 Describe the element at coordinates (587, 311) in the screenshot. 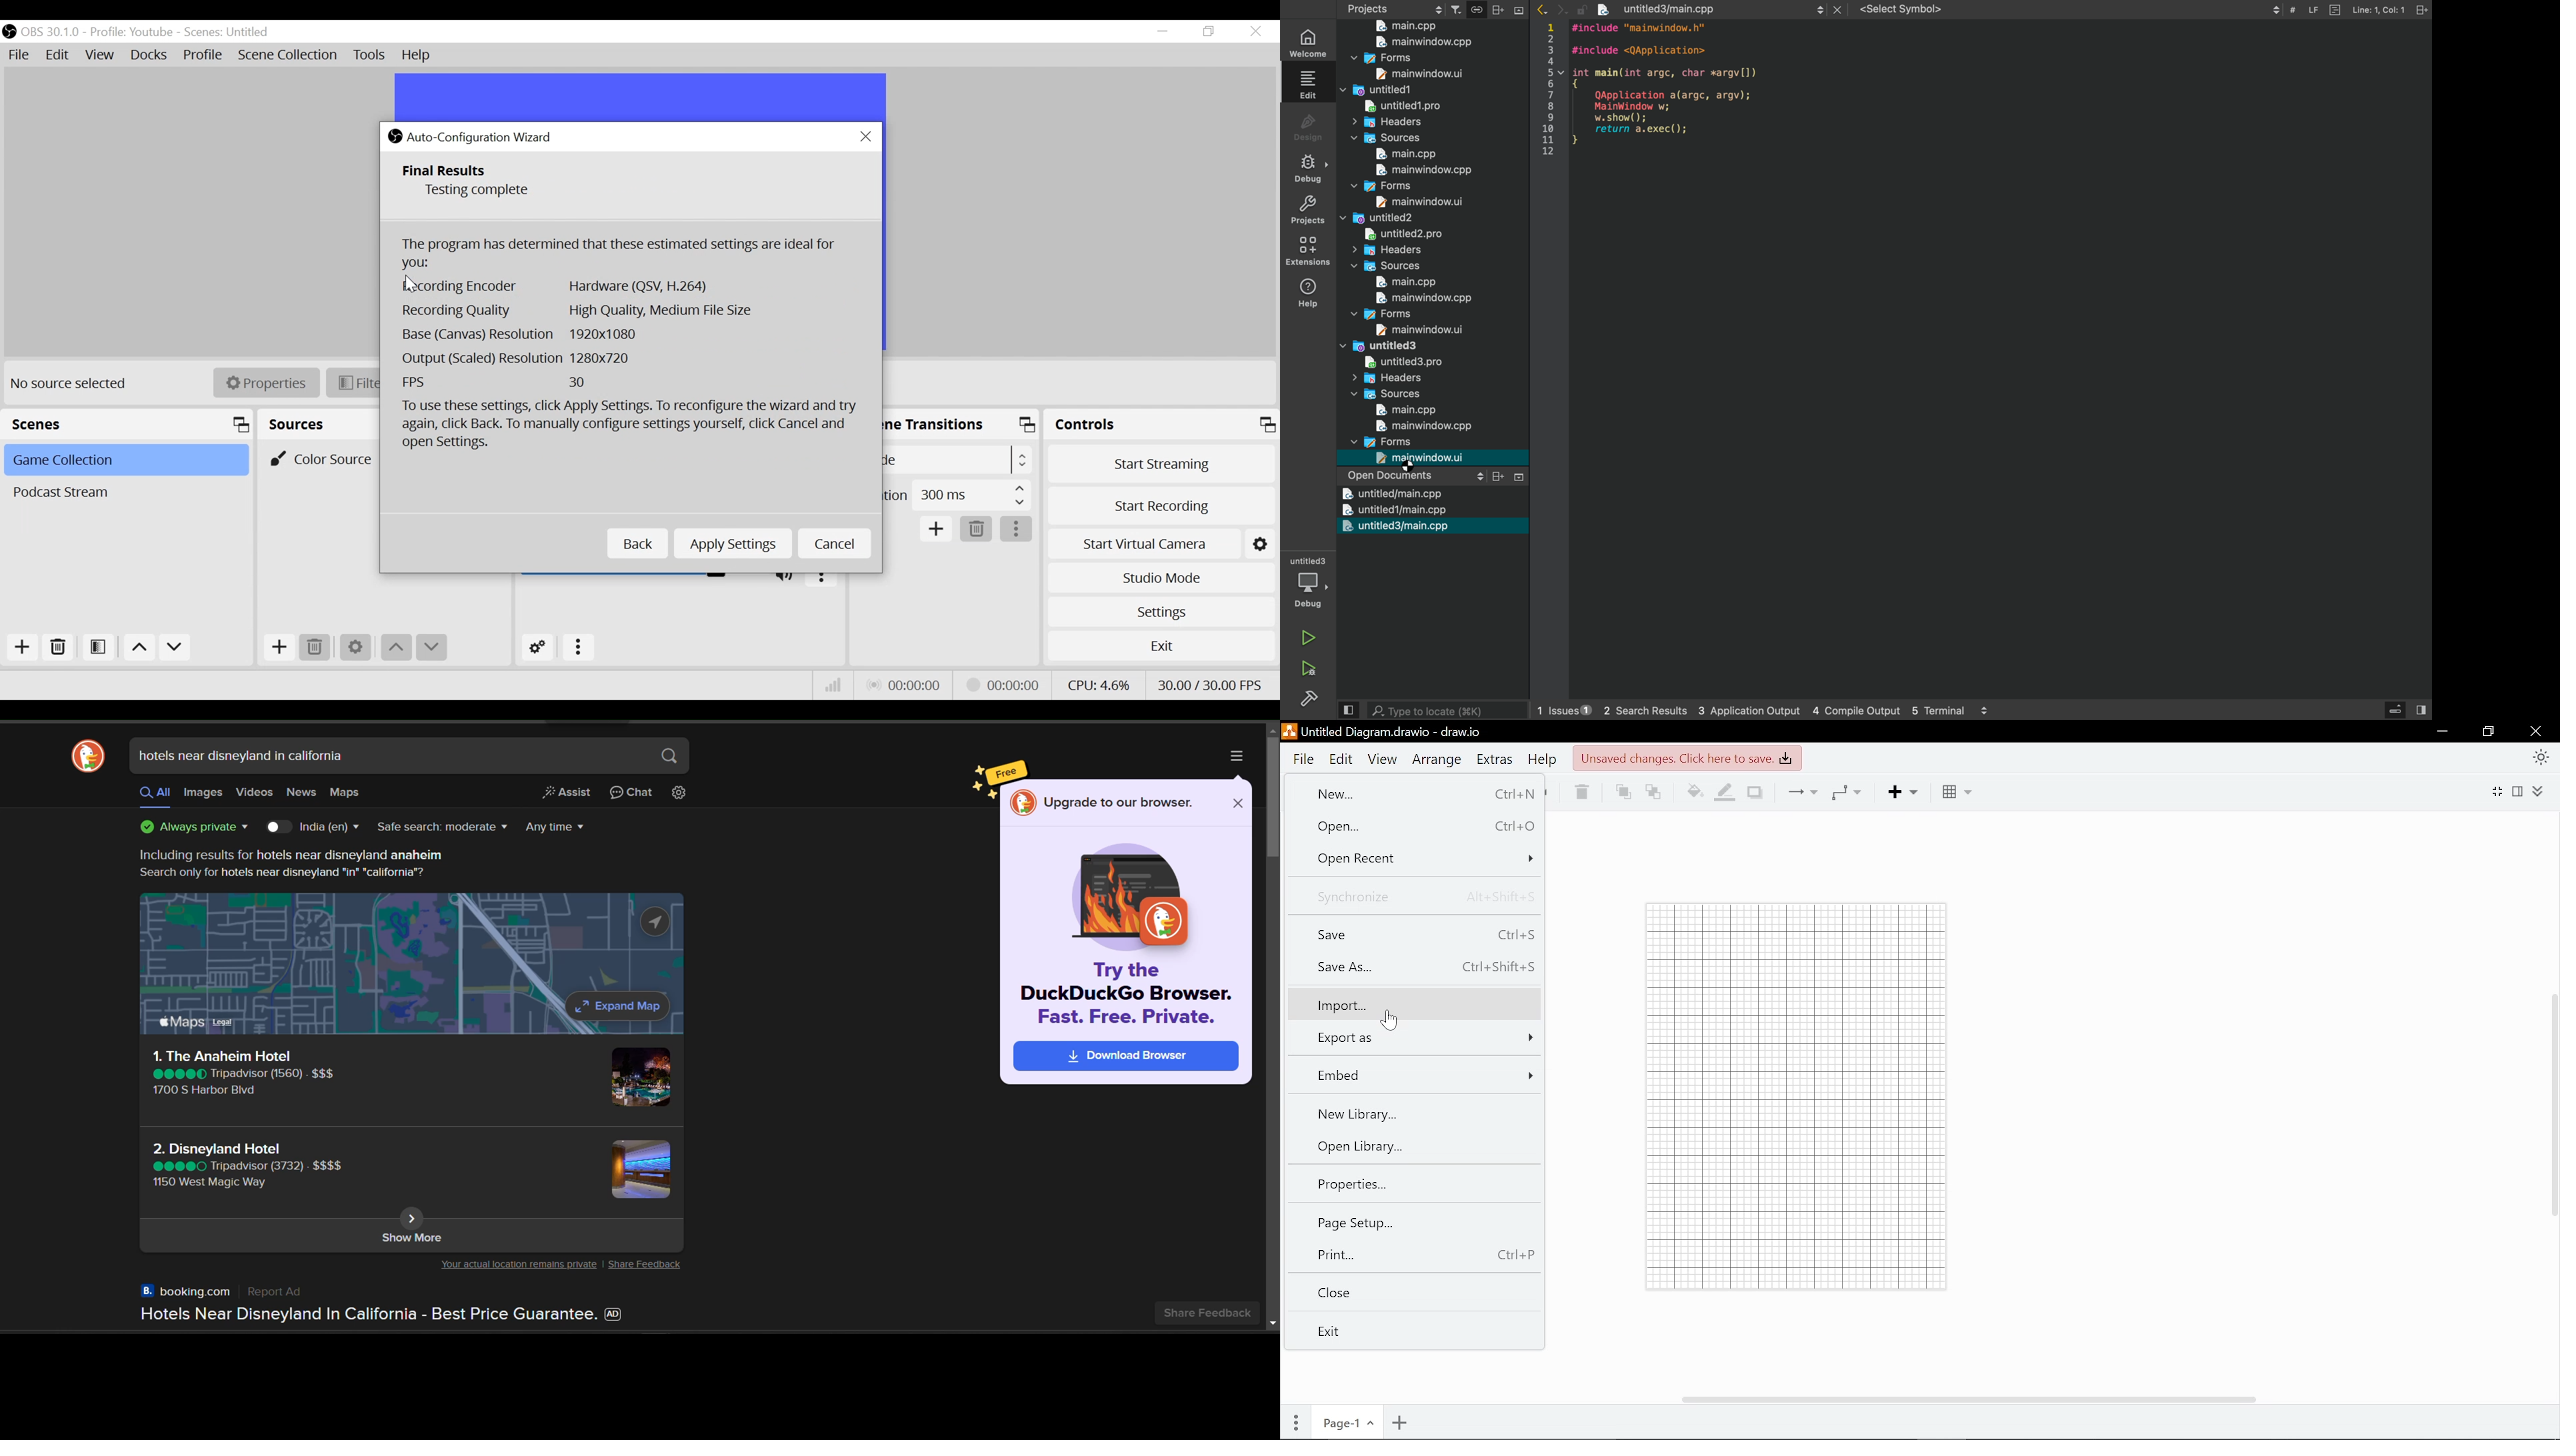

I see `Recording Quality` at that location.